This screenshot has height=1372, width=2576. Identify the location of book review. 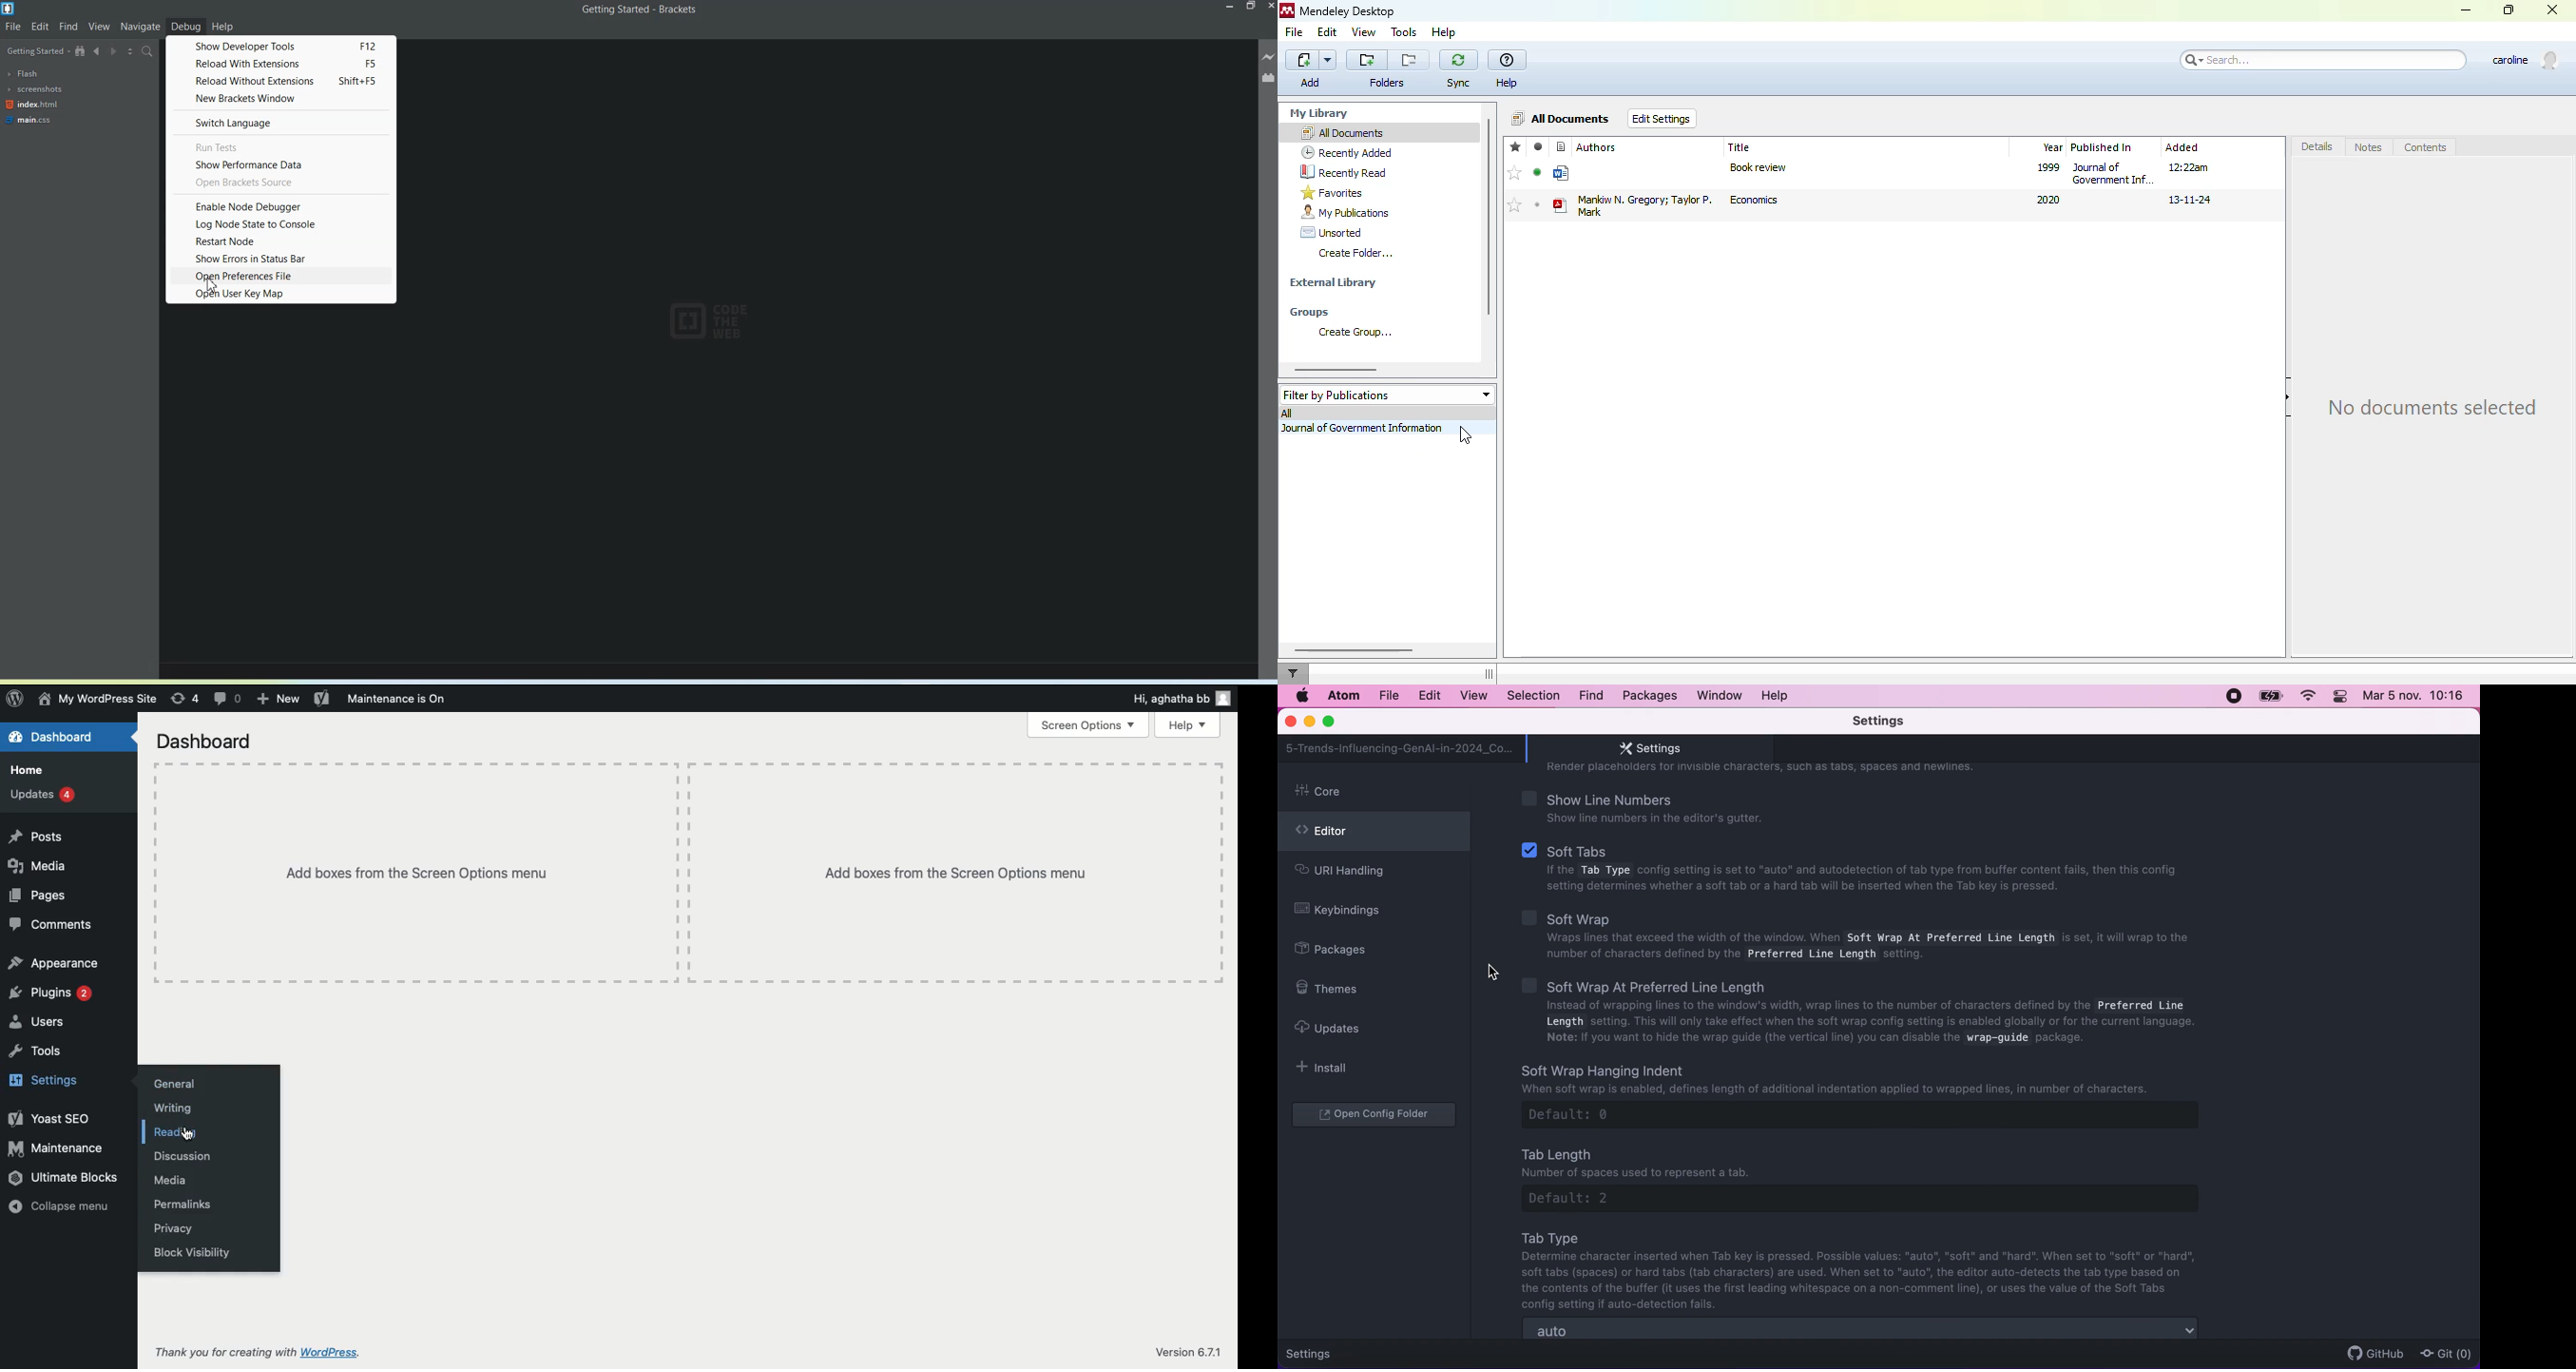
(1758, 167).